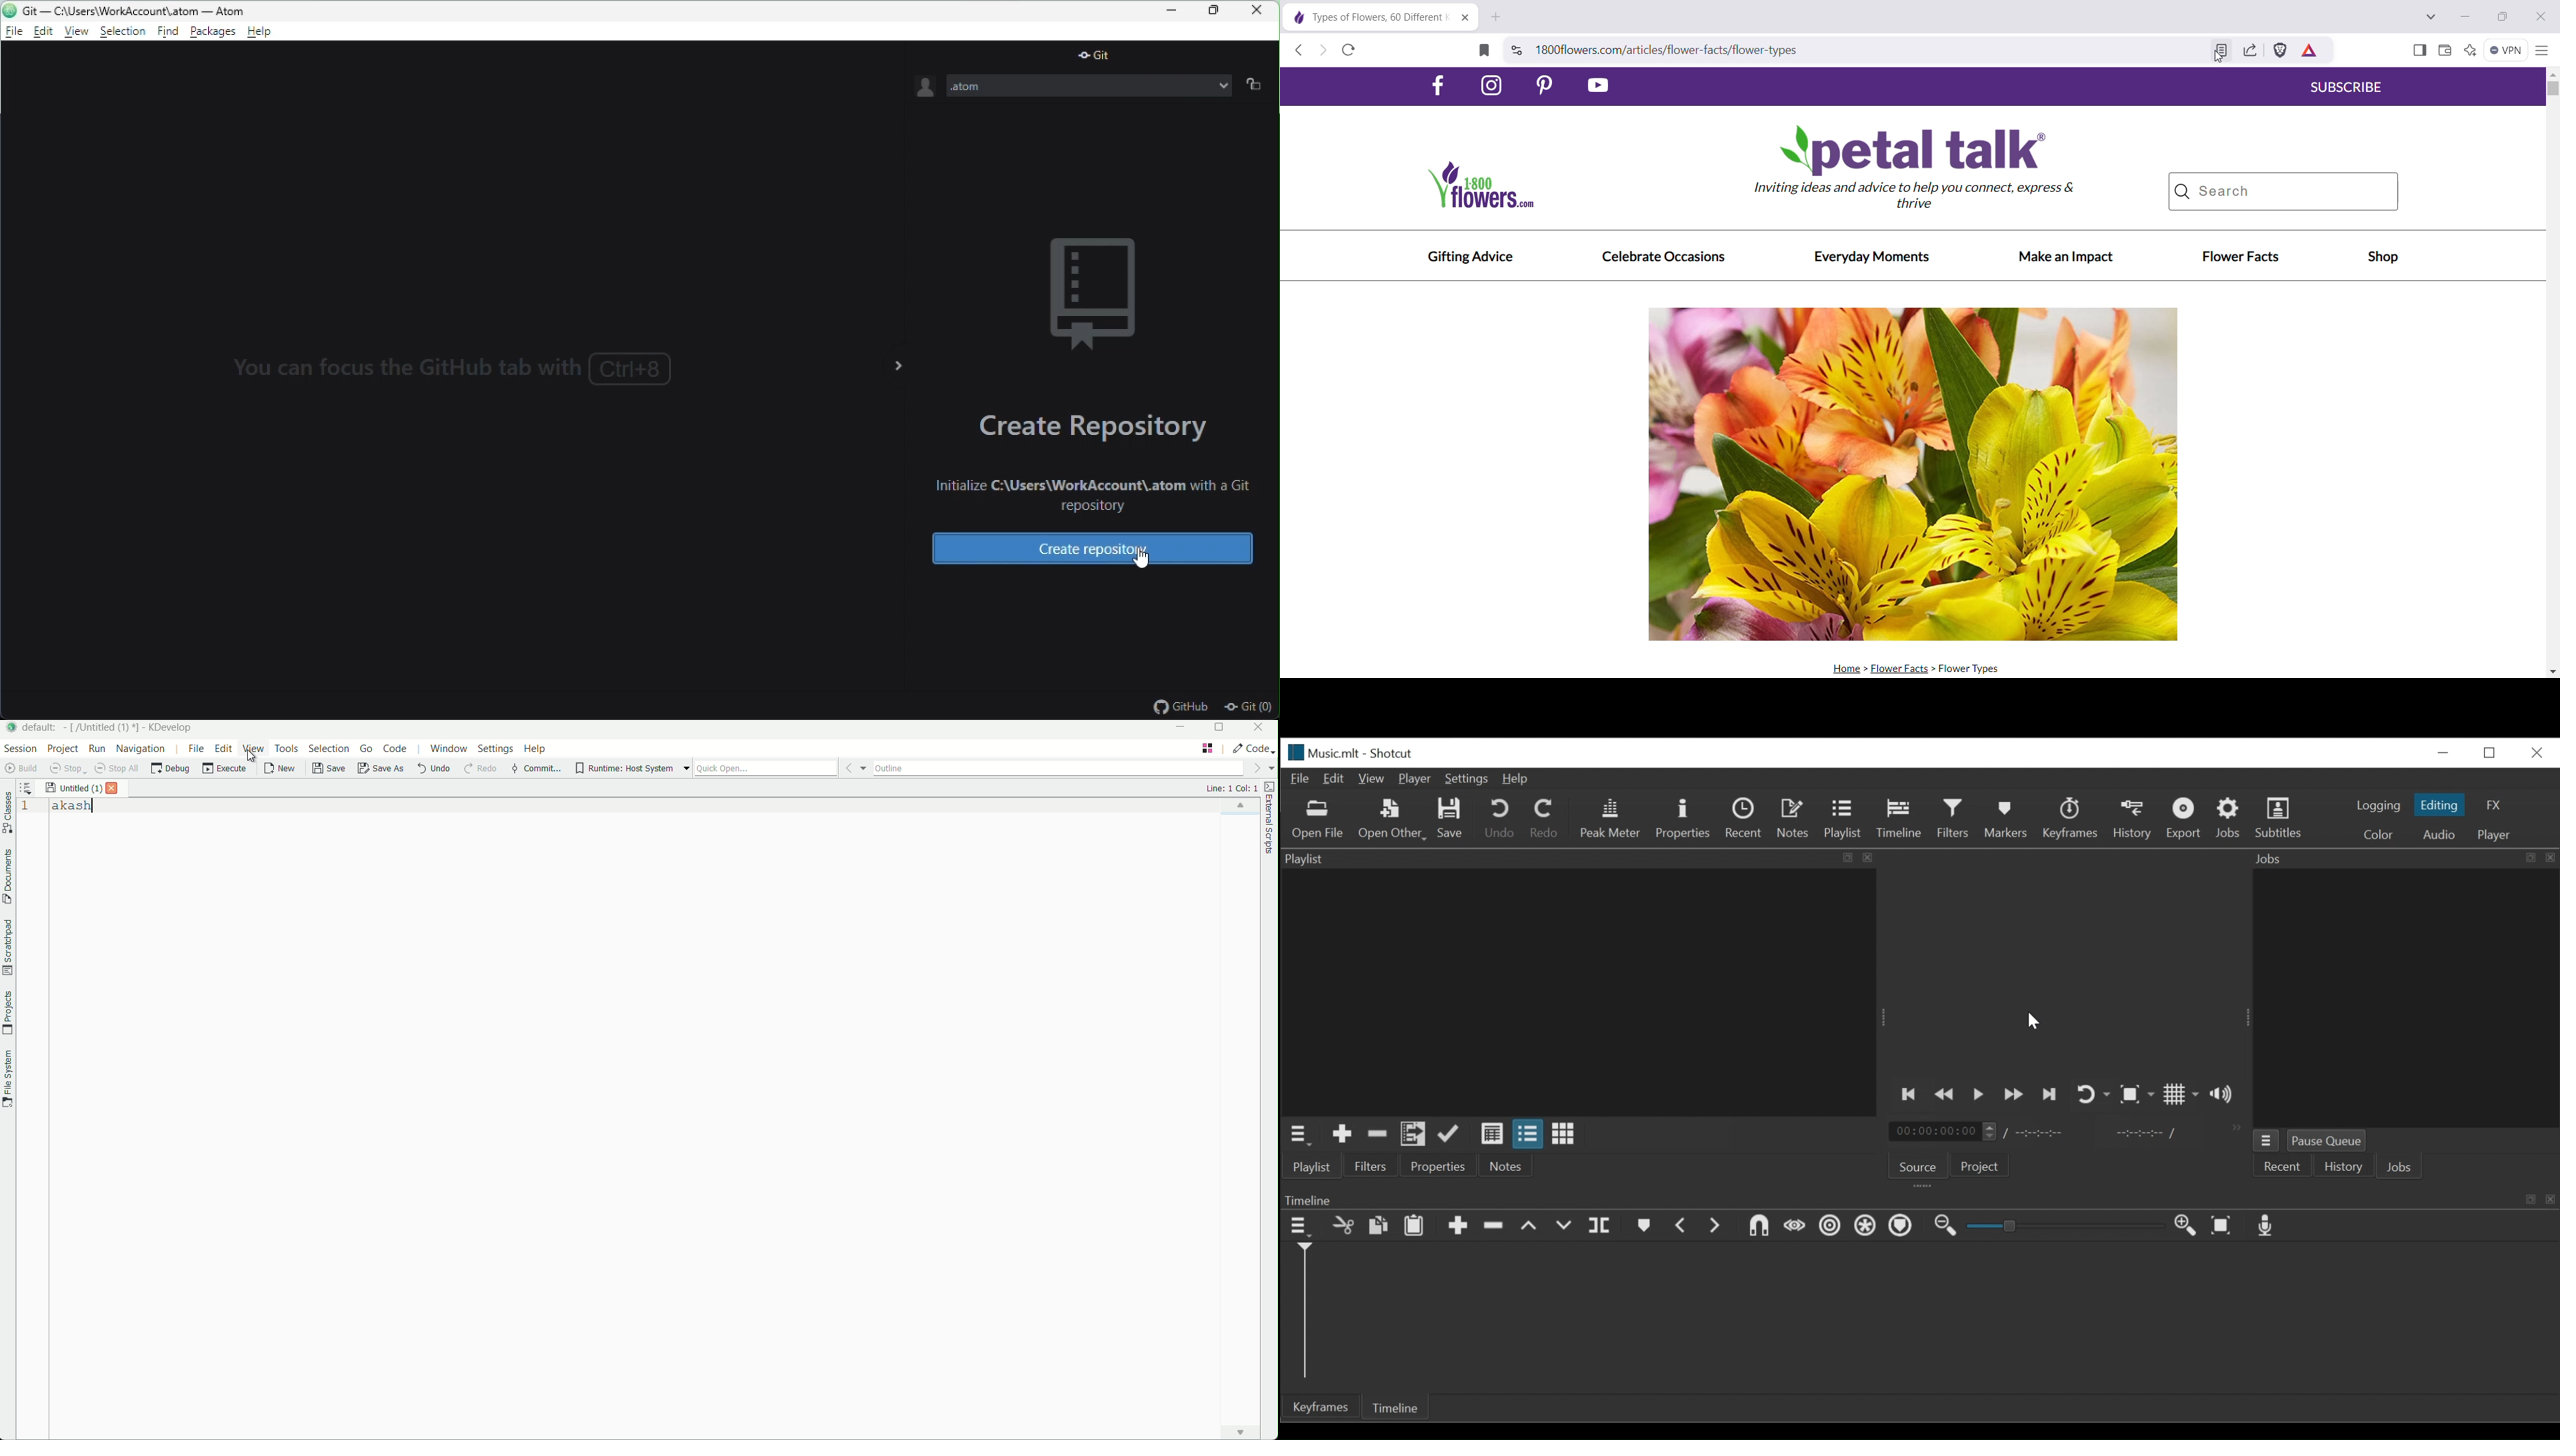  I want to click on facebook , so click(1439, 85).